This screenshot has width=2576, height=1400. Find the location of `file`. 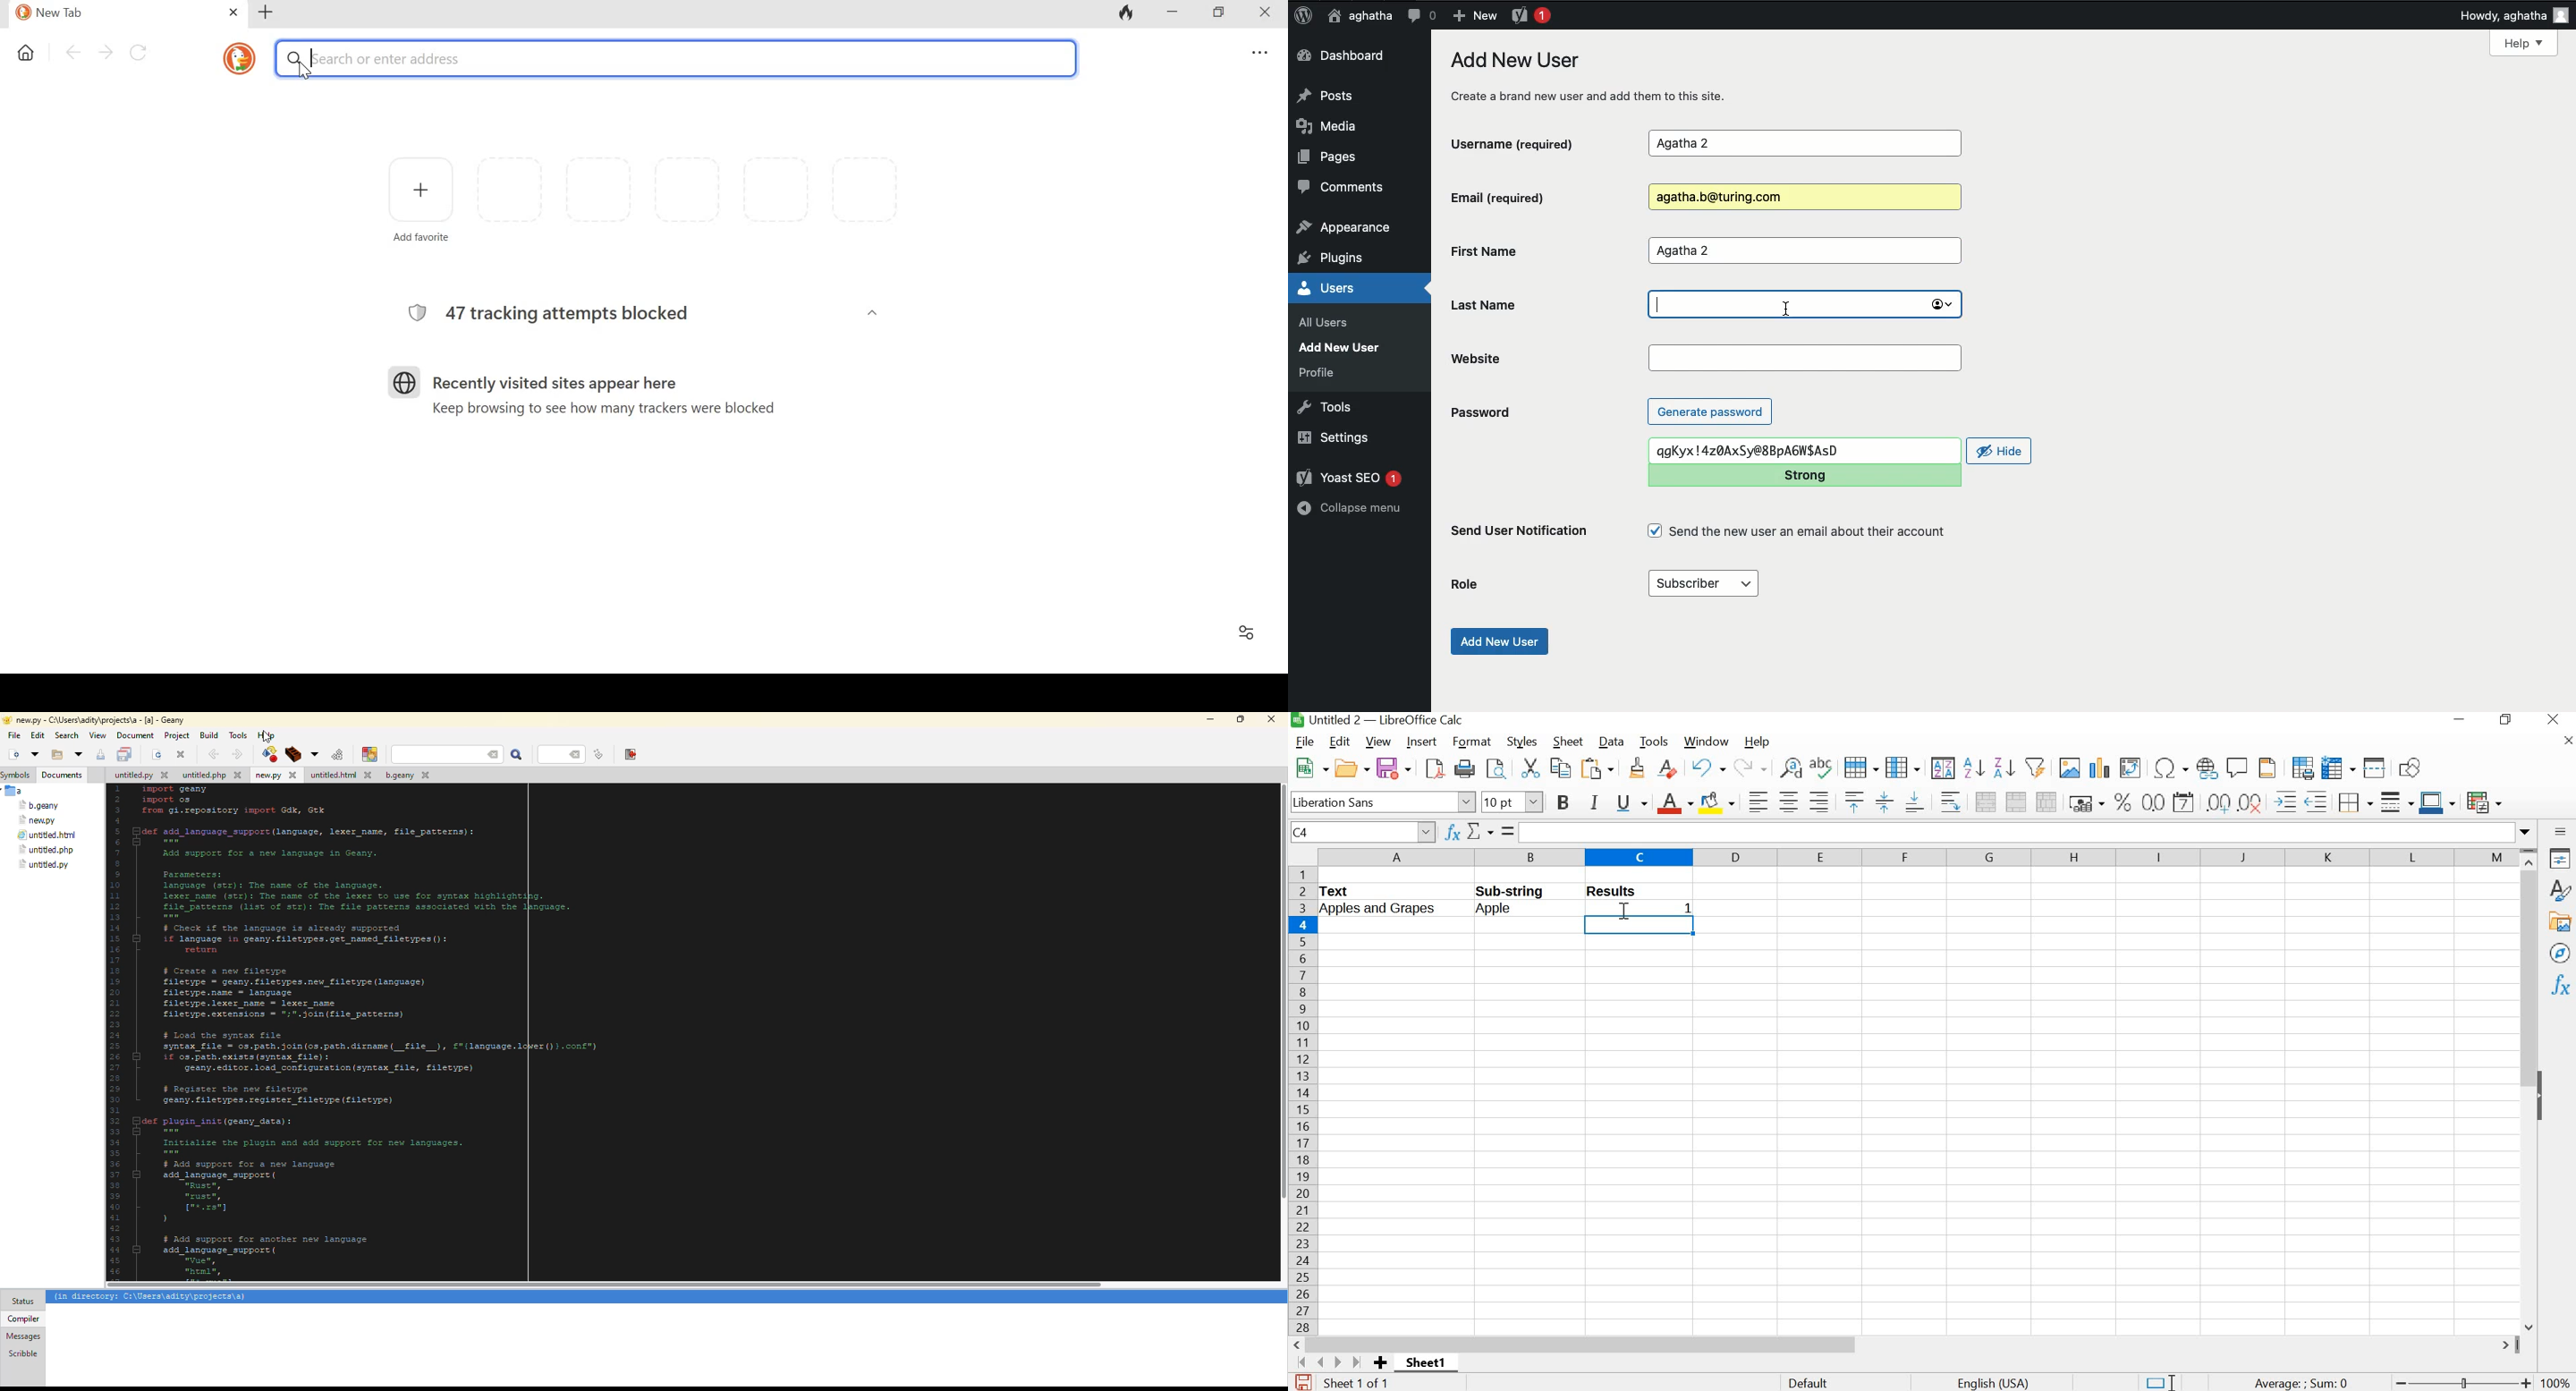

file is located at coordinates (1302, 741).